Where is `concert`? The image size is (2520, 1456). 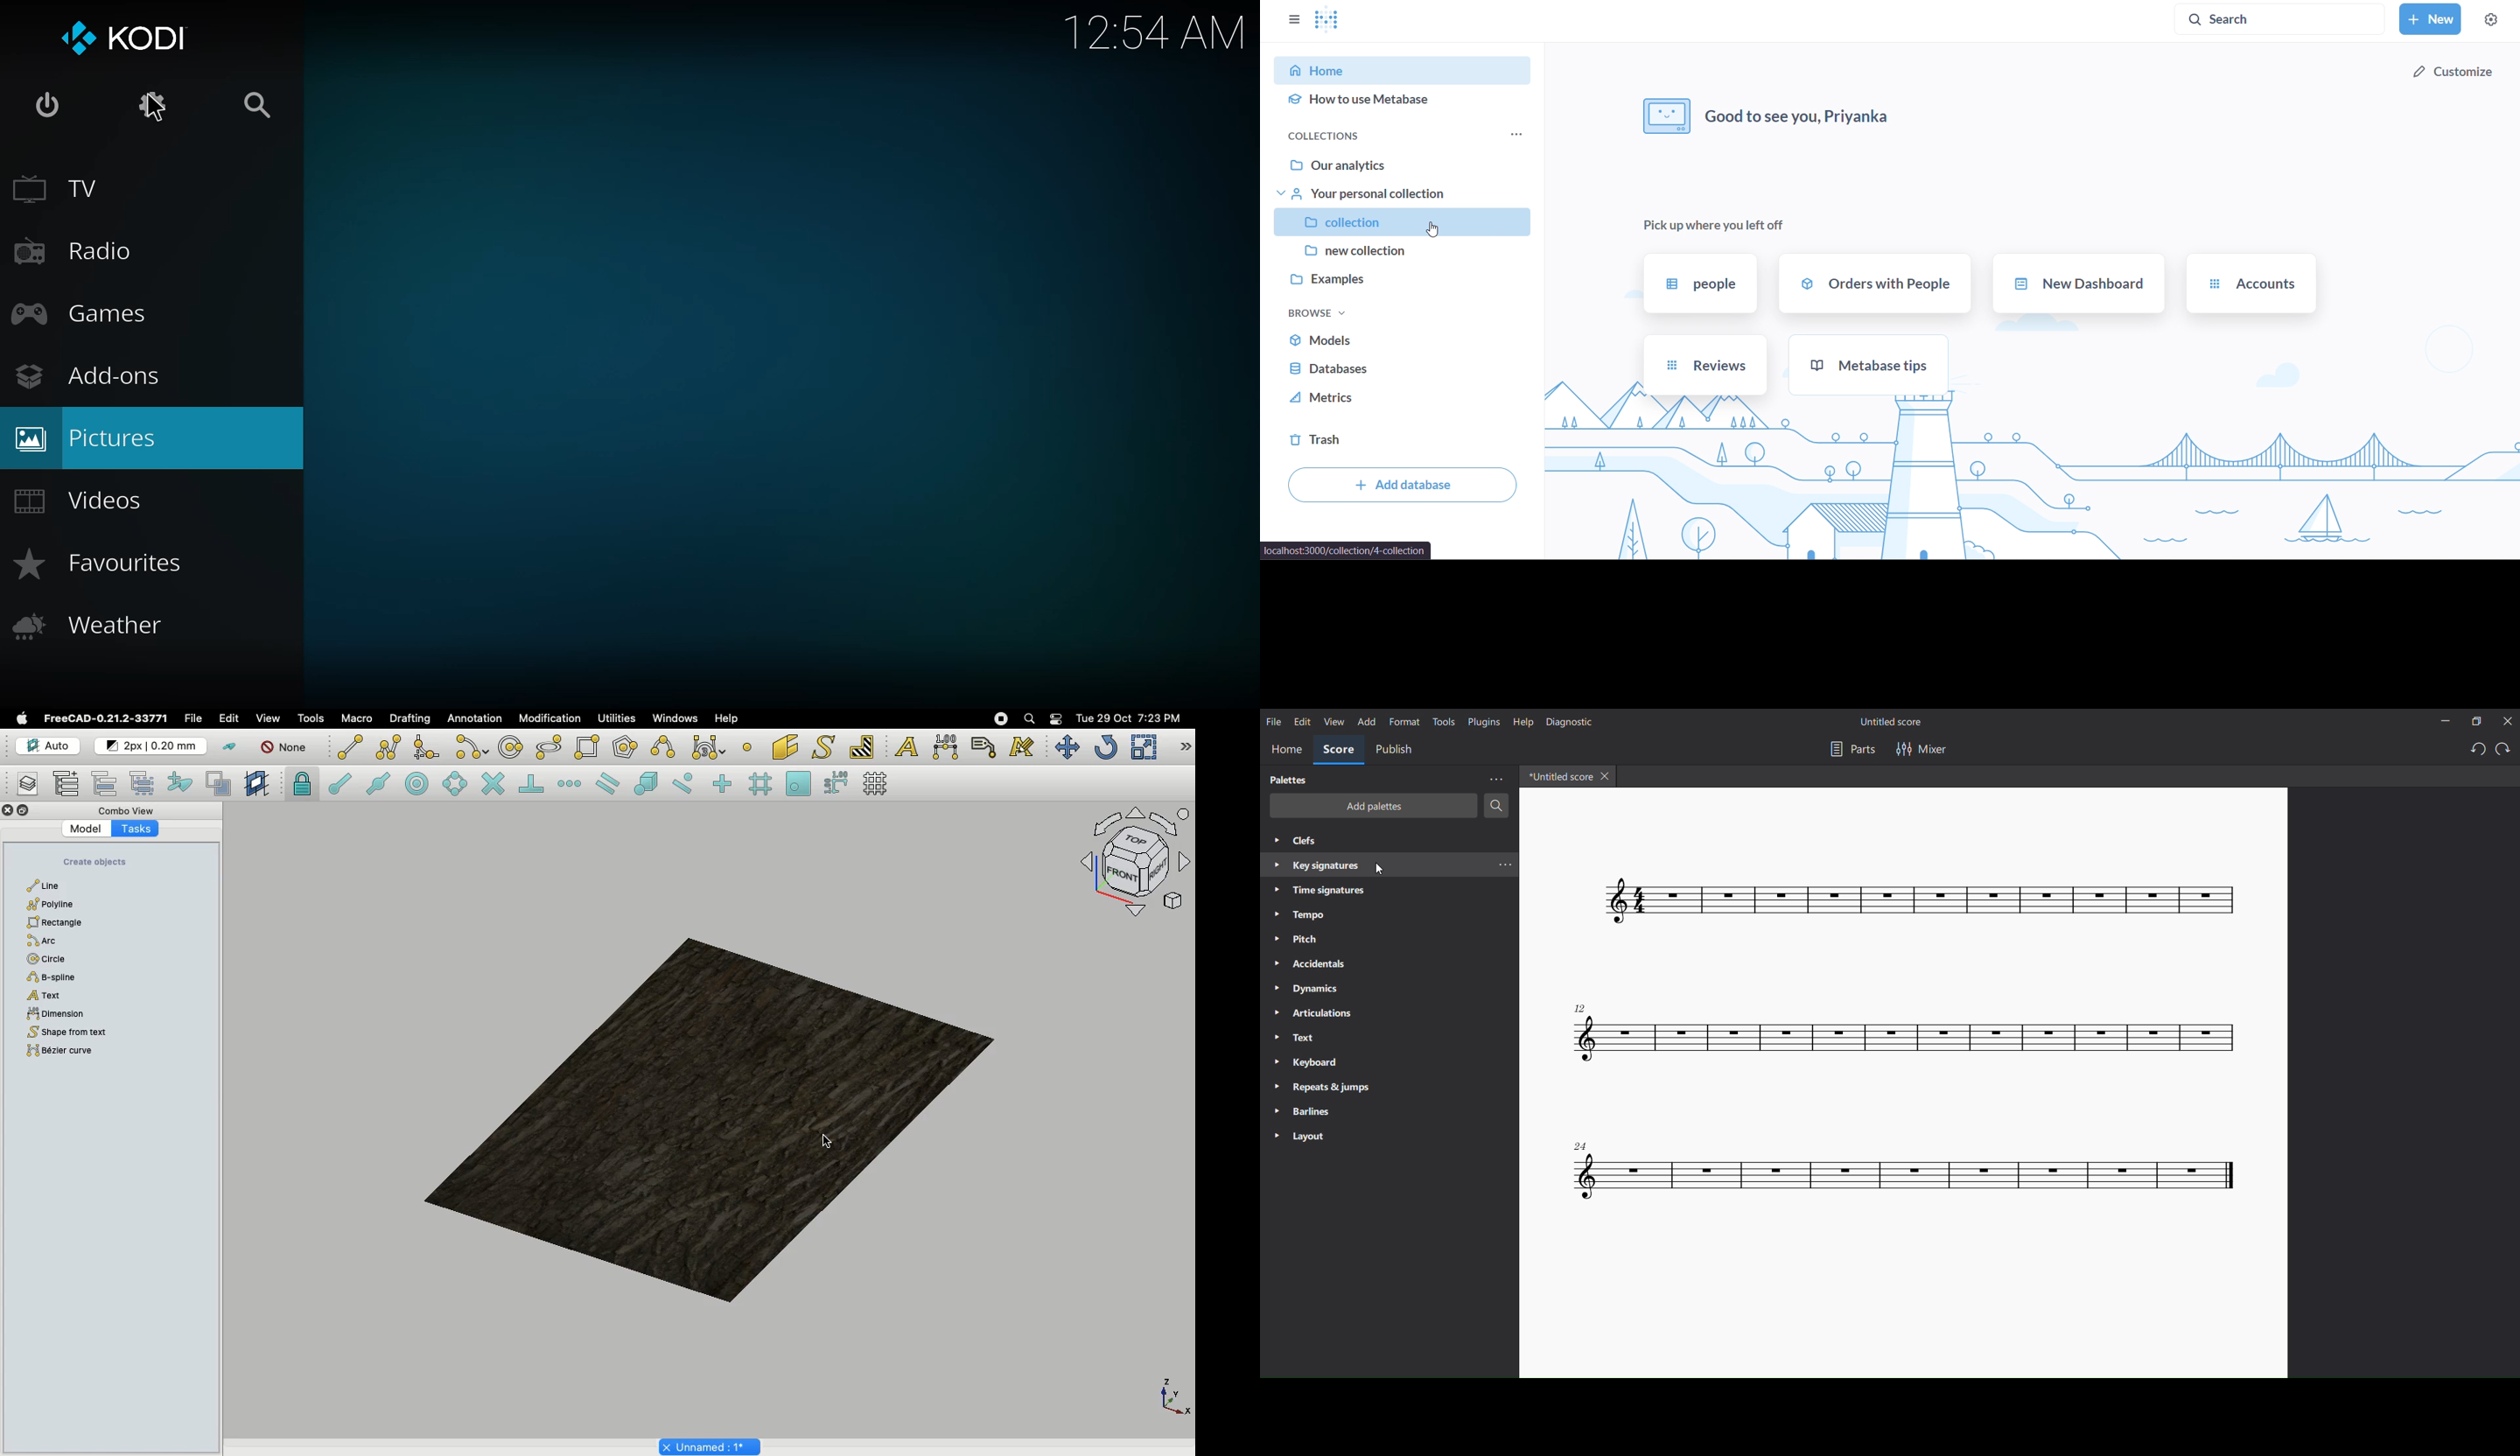 concert is located at coordinates (1904, 1078).